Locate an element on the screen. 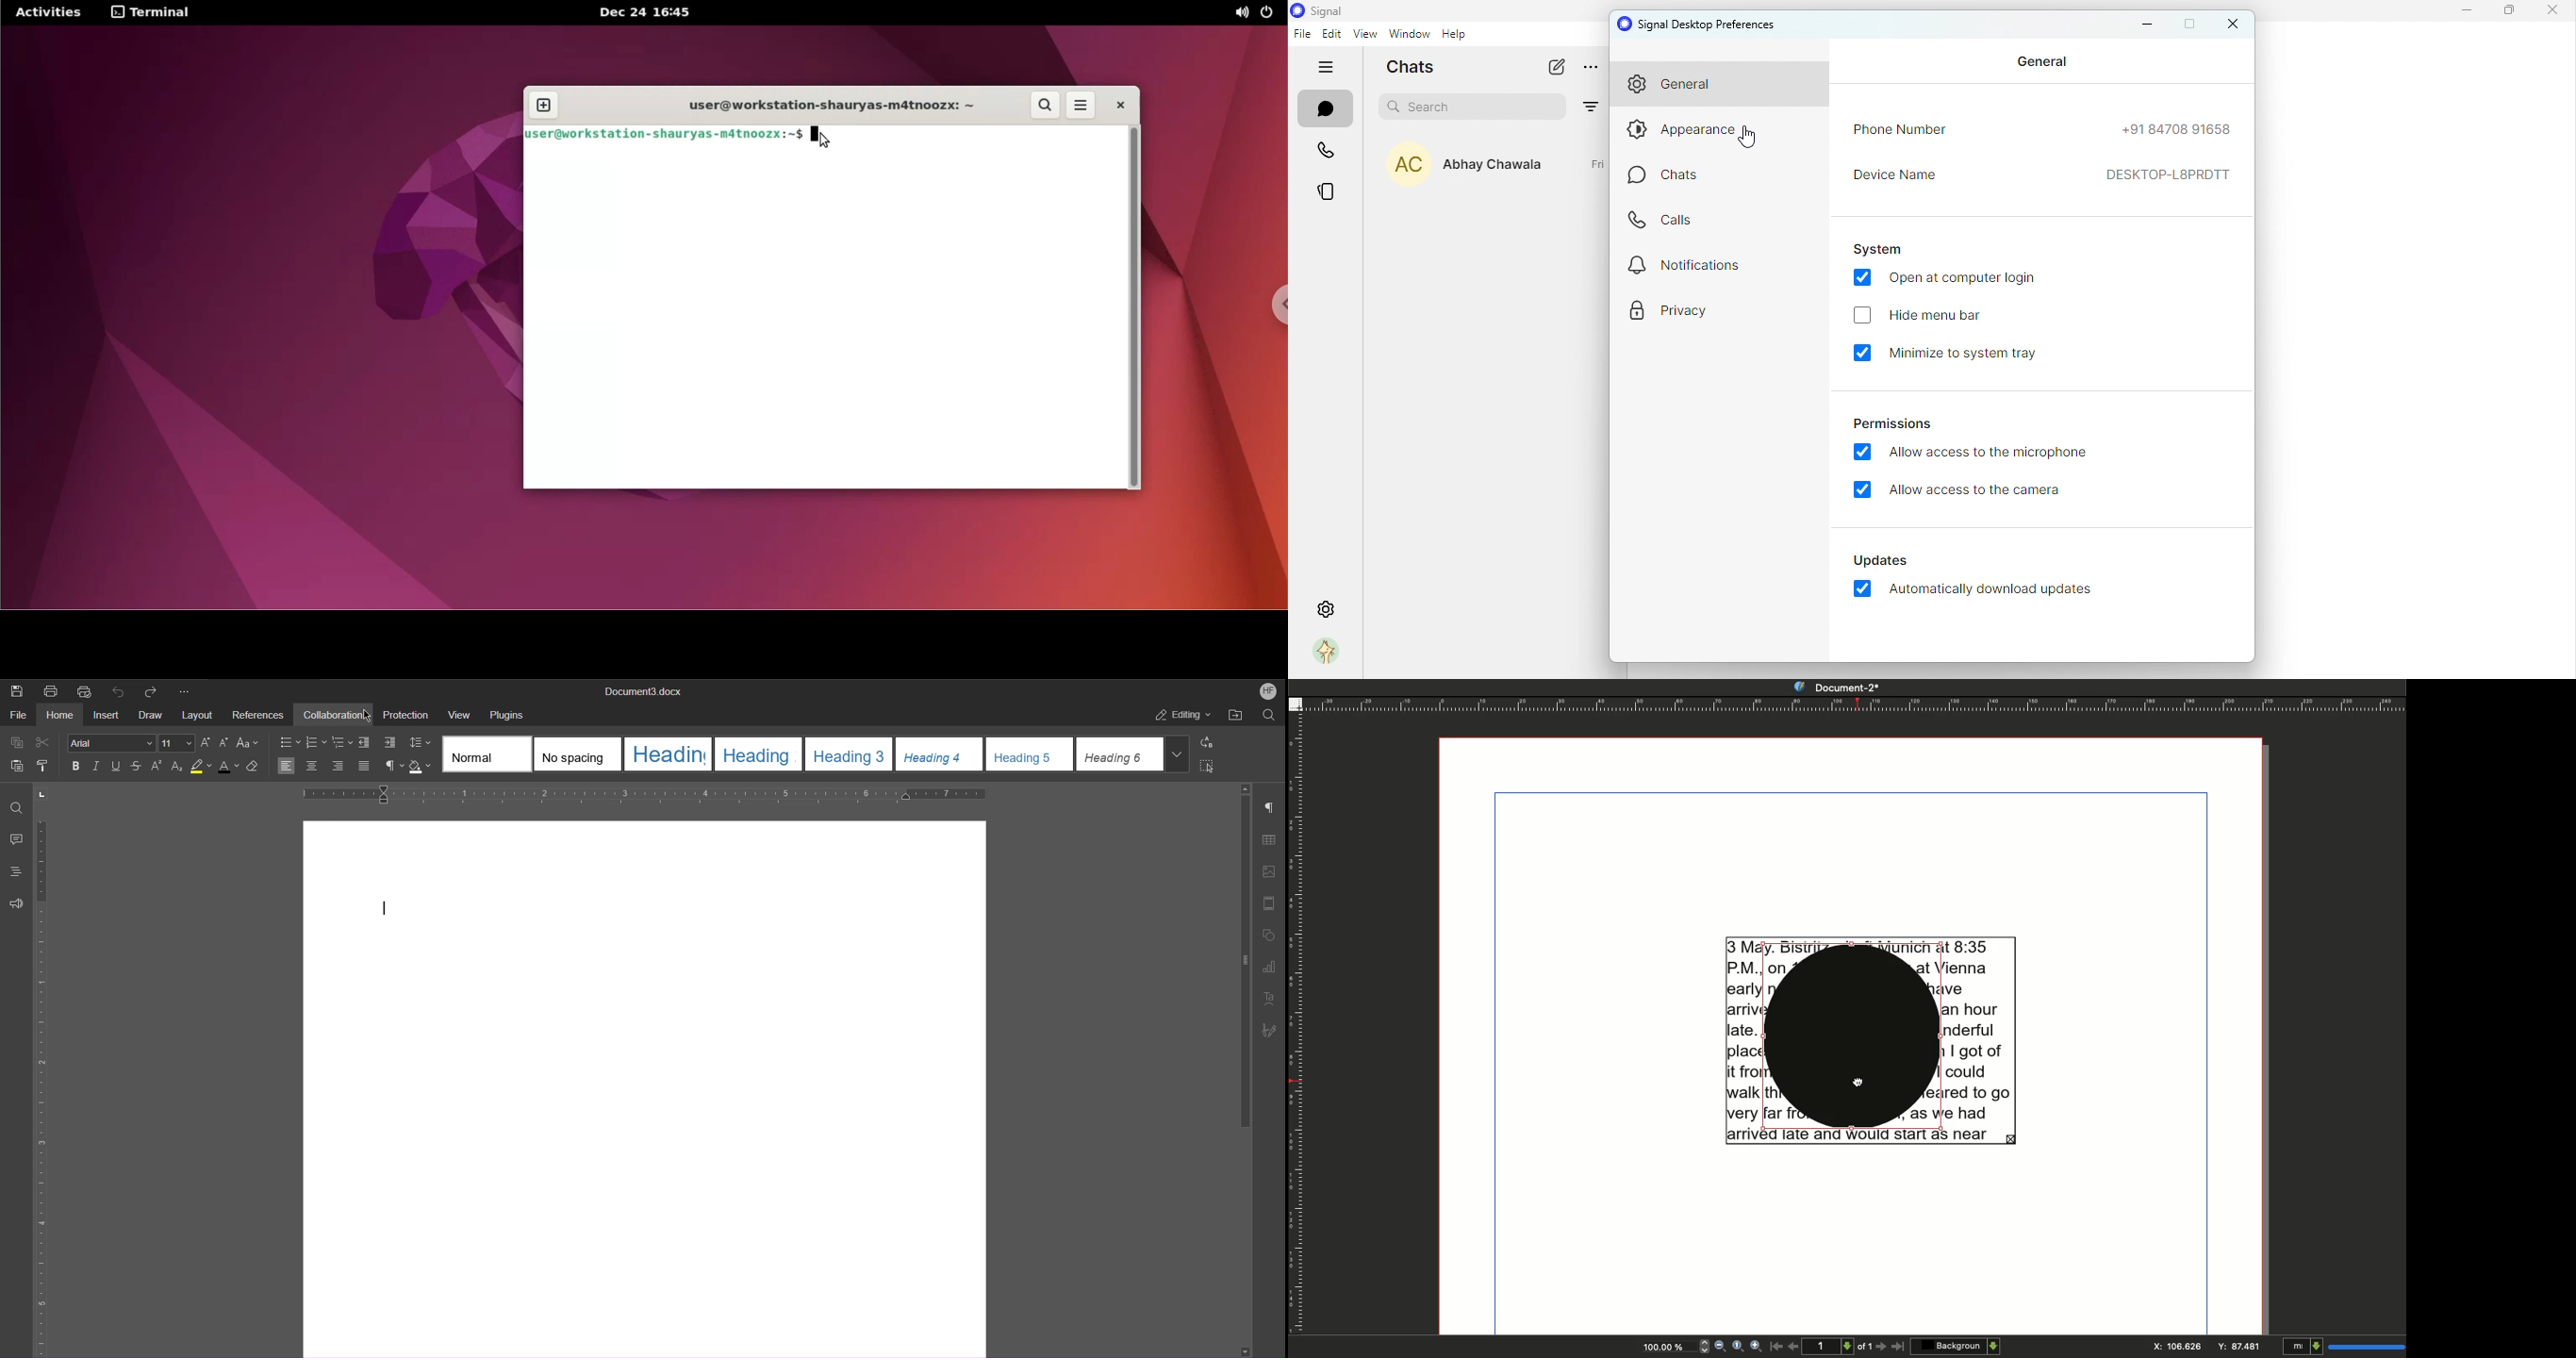 The image size is (2576, 1372). Normal is located at coordinates (484, 756).